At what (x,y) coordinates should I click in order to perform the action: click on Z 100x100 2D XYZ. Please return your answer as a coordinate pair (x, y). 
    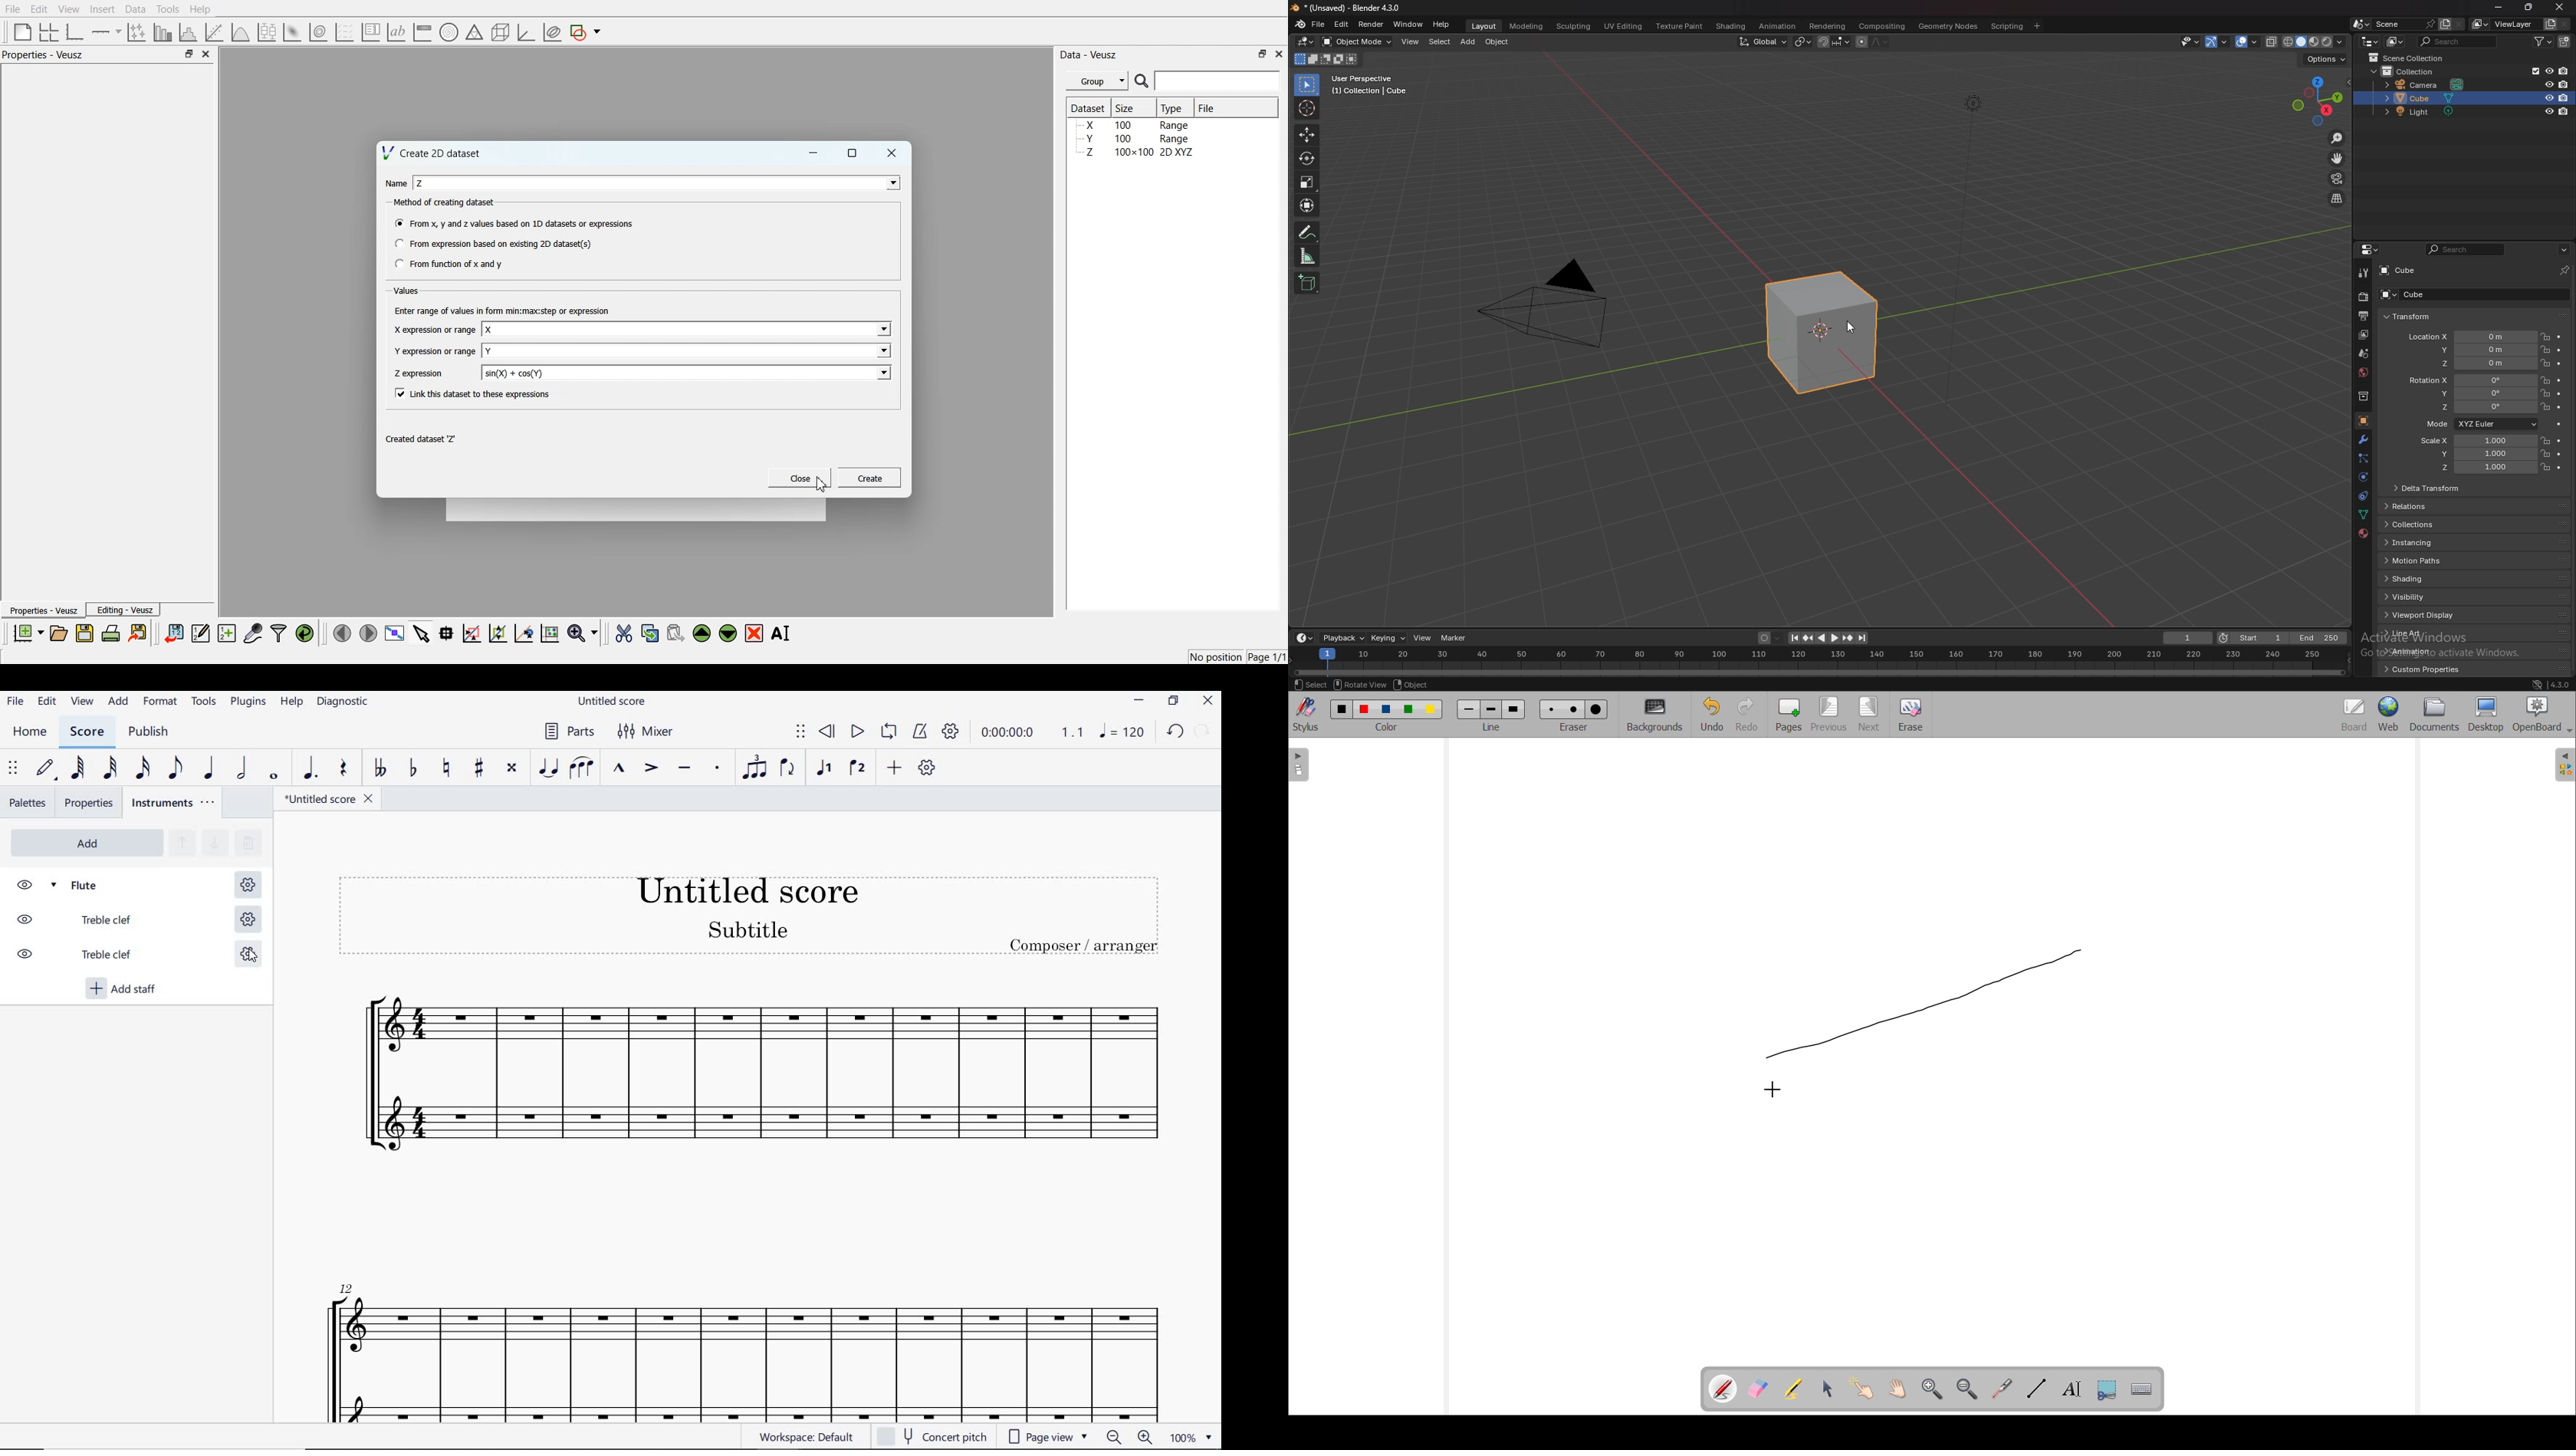
    Looking at the image, I should click on (1137, 152).